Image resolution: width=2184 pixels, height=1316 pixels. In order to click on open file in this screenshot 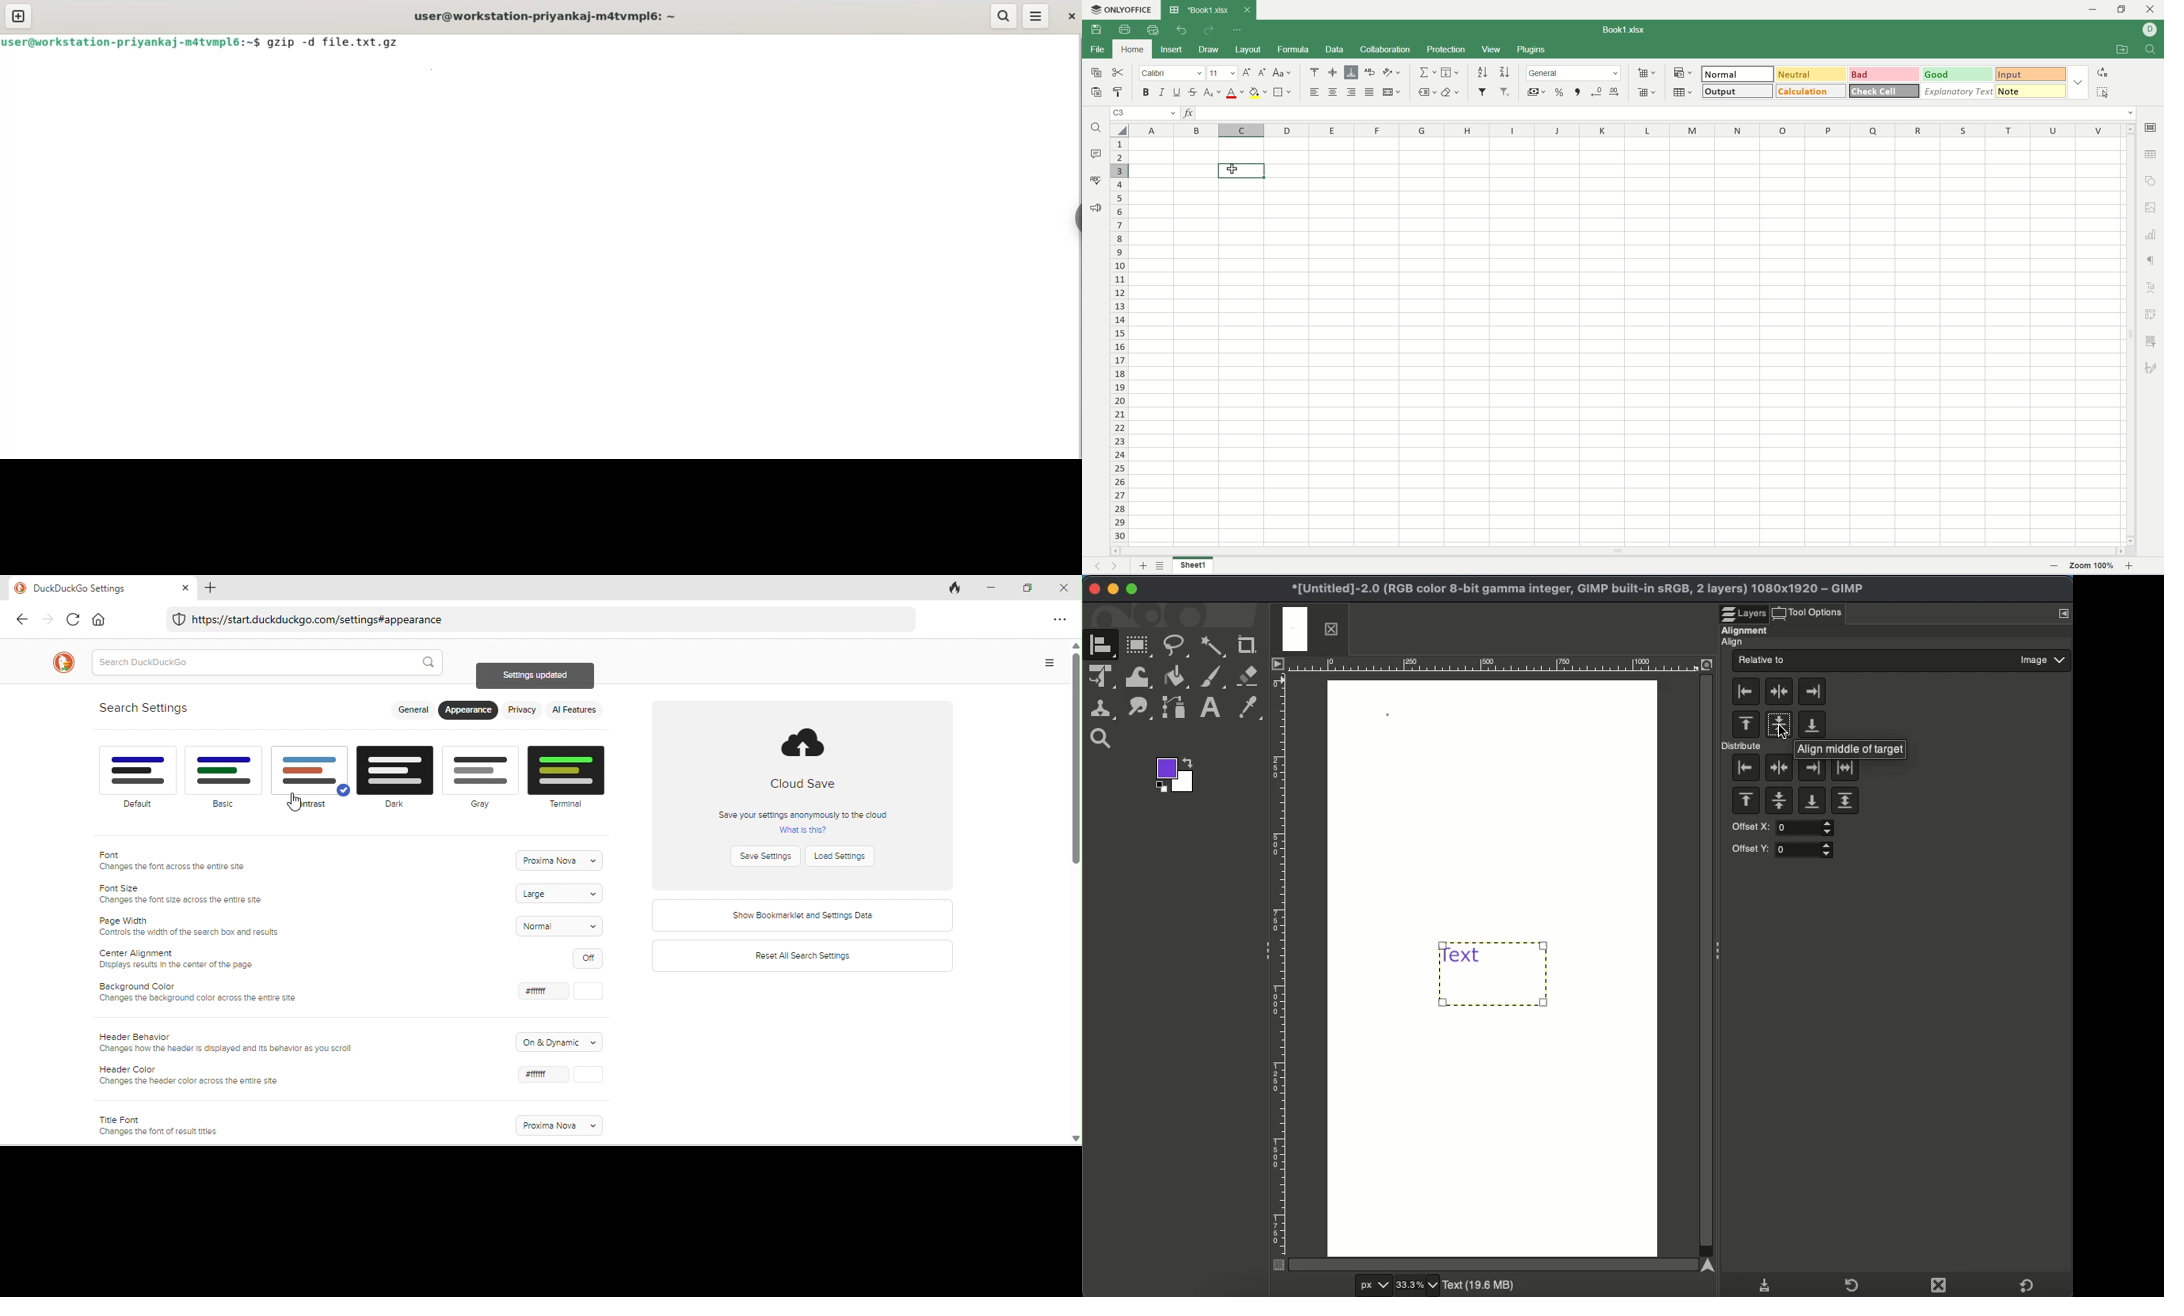, I will do `click(2121, 49)`.